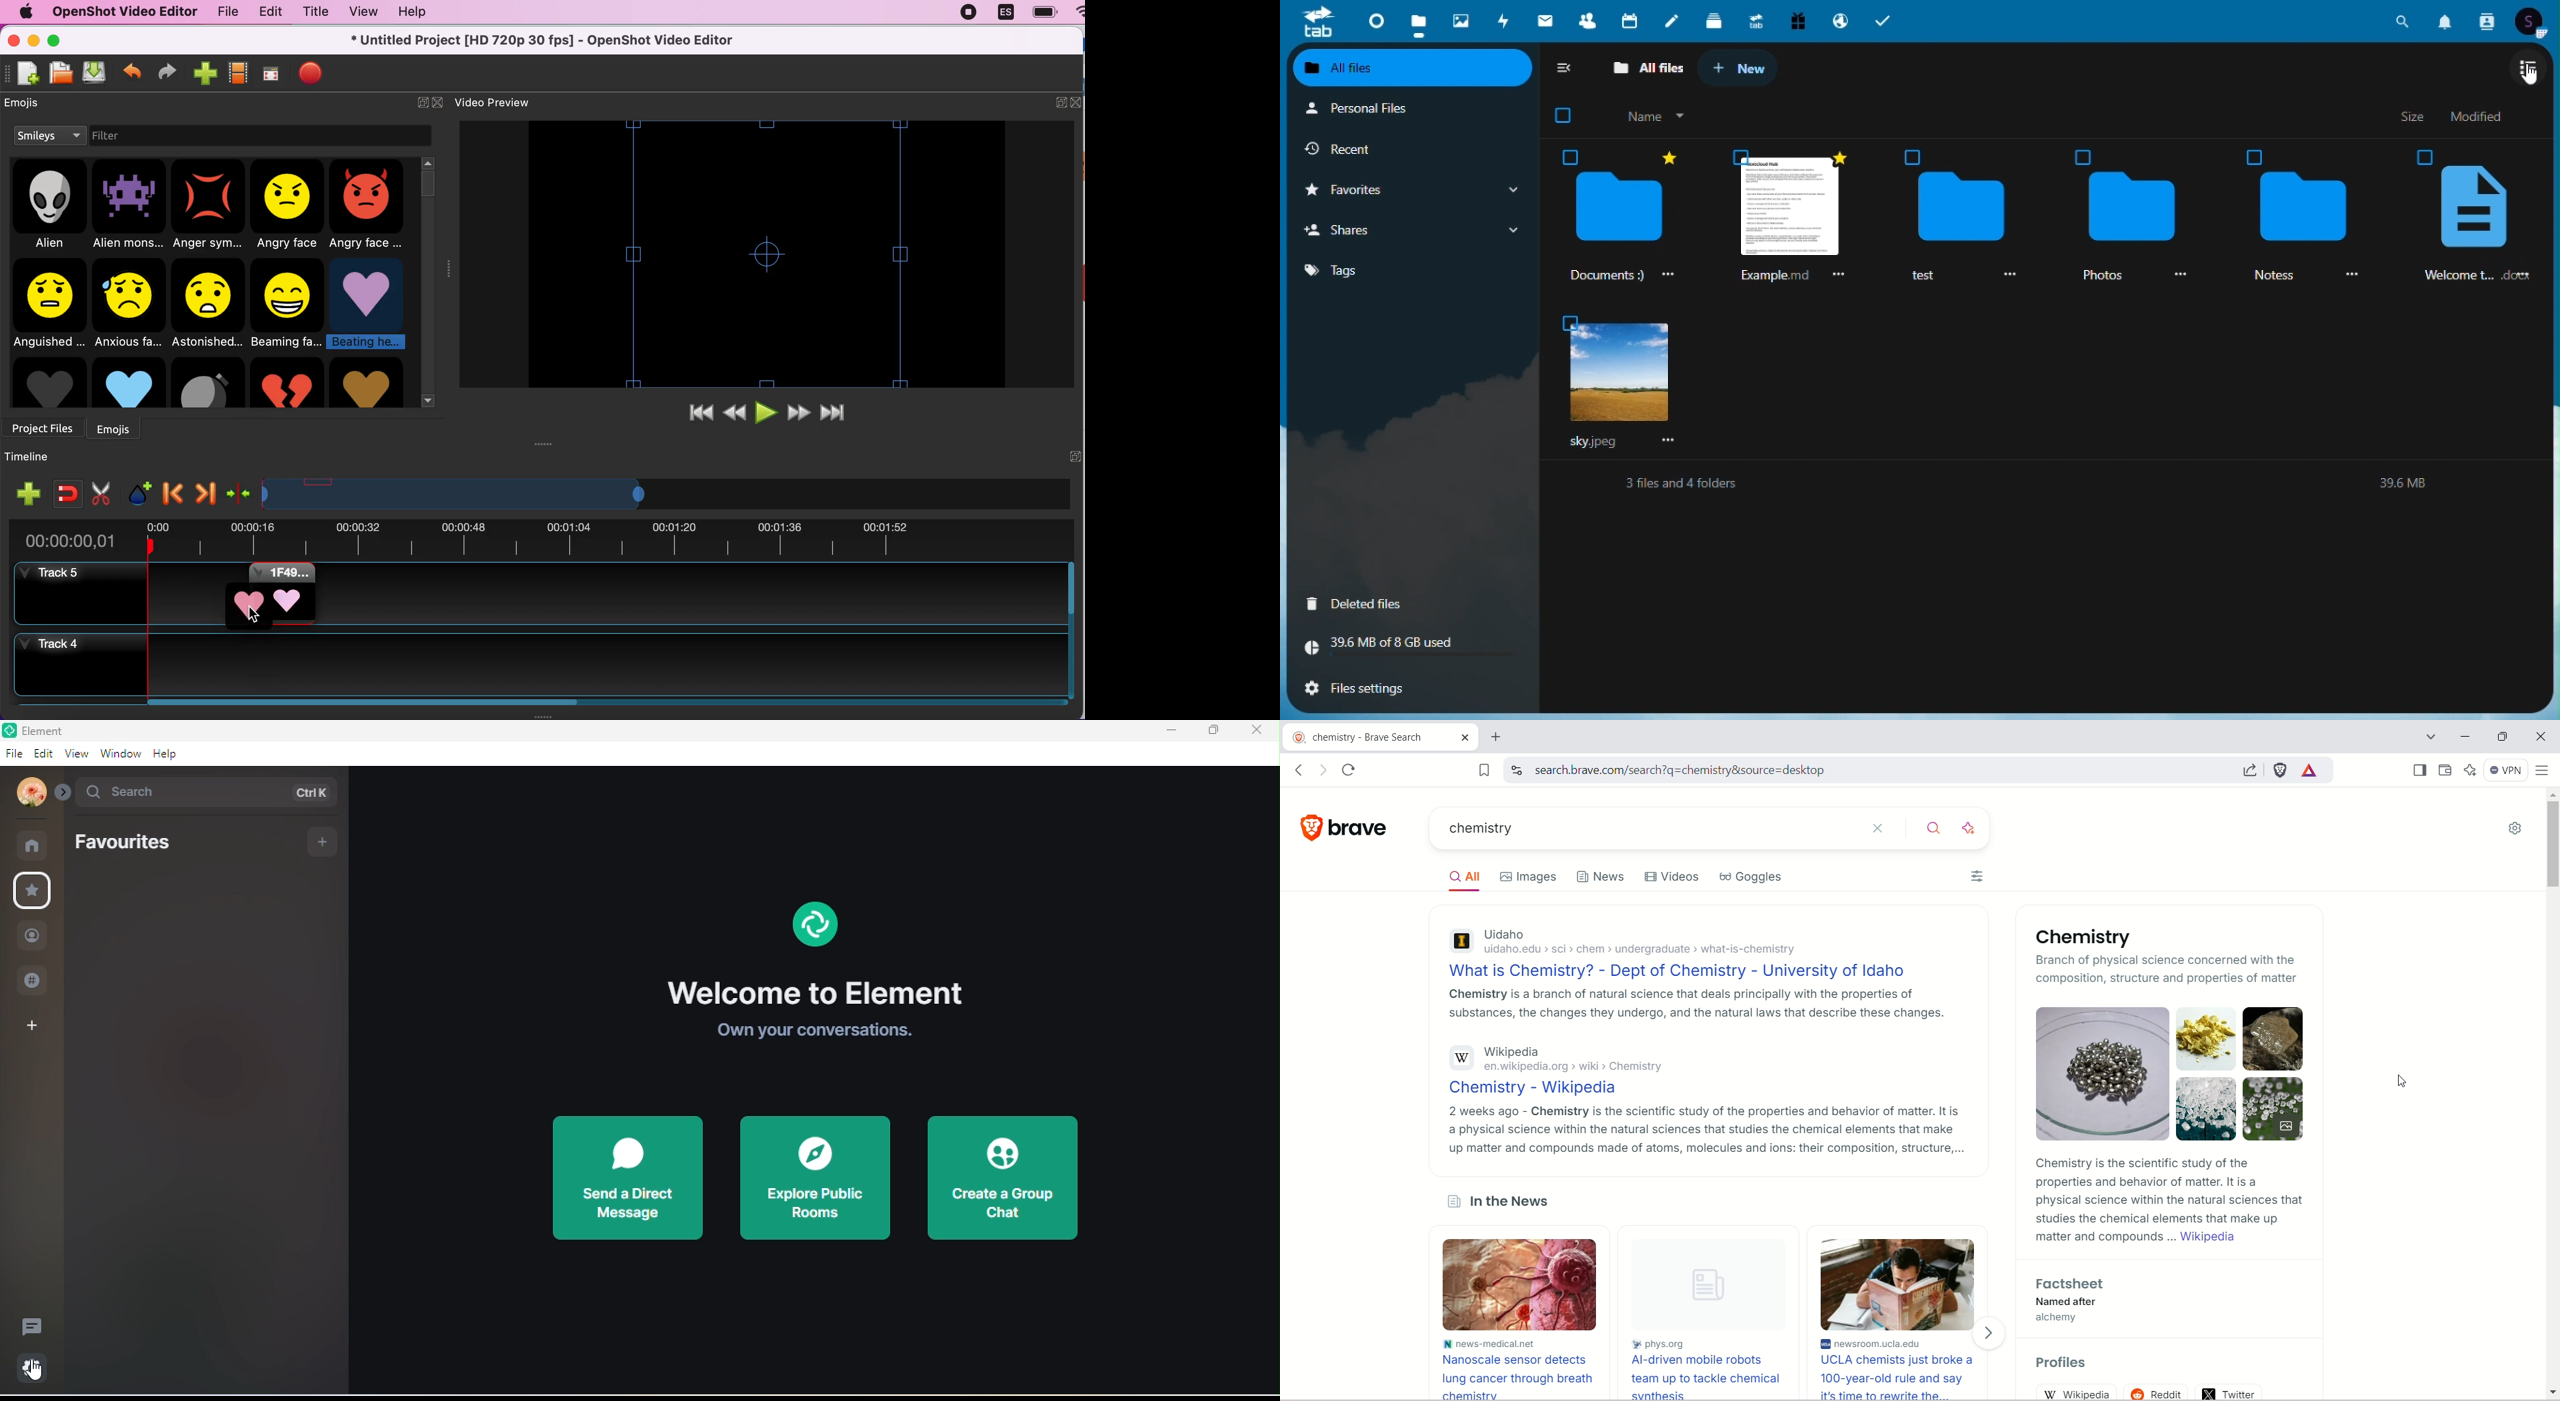  Describe the element at coordinates (1079, 102) in the screenshot. I see `close` at that location.